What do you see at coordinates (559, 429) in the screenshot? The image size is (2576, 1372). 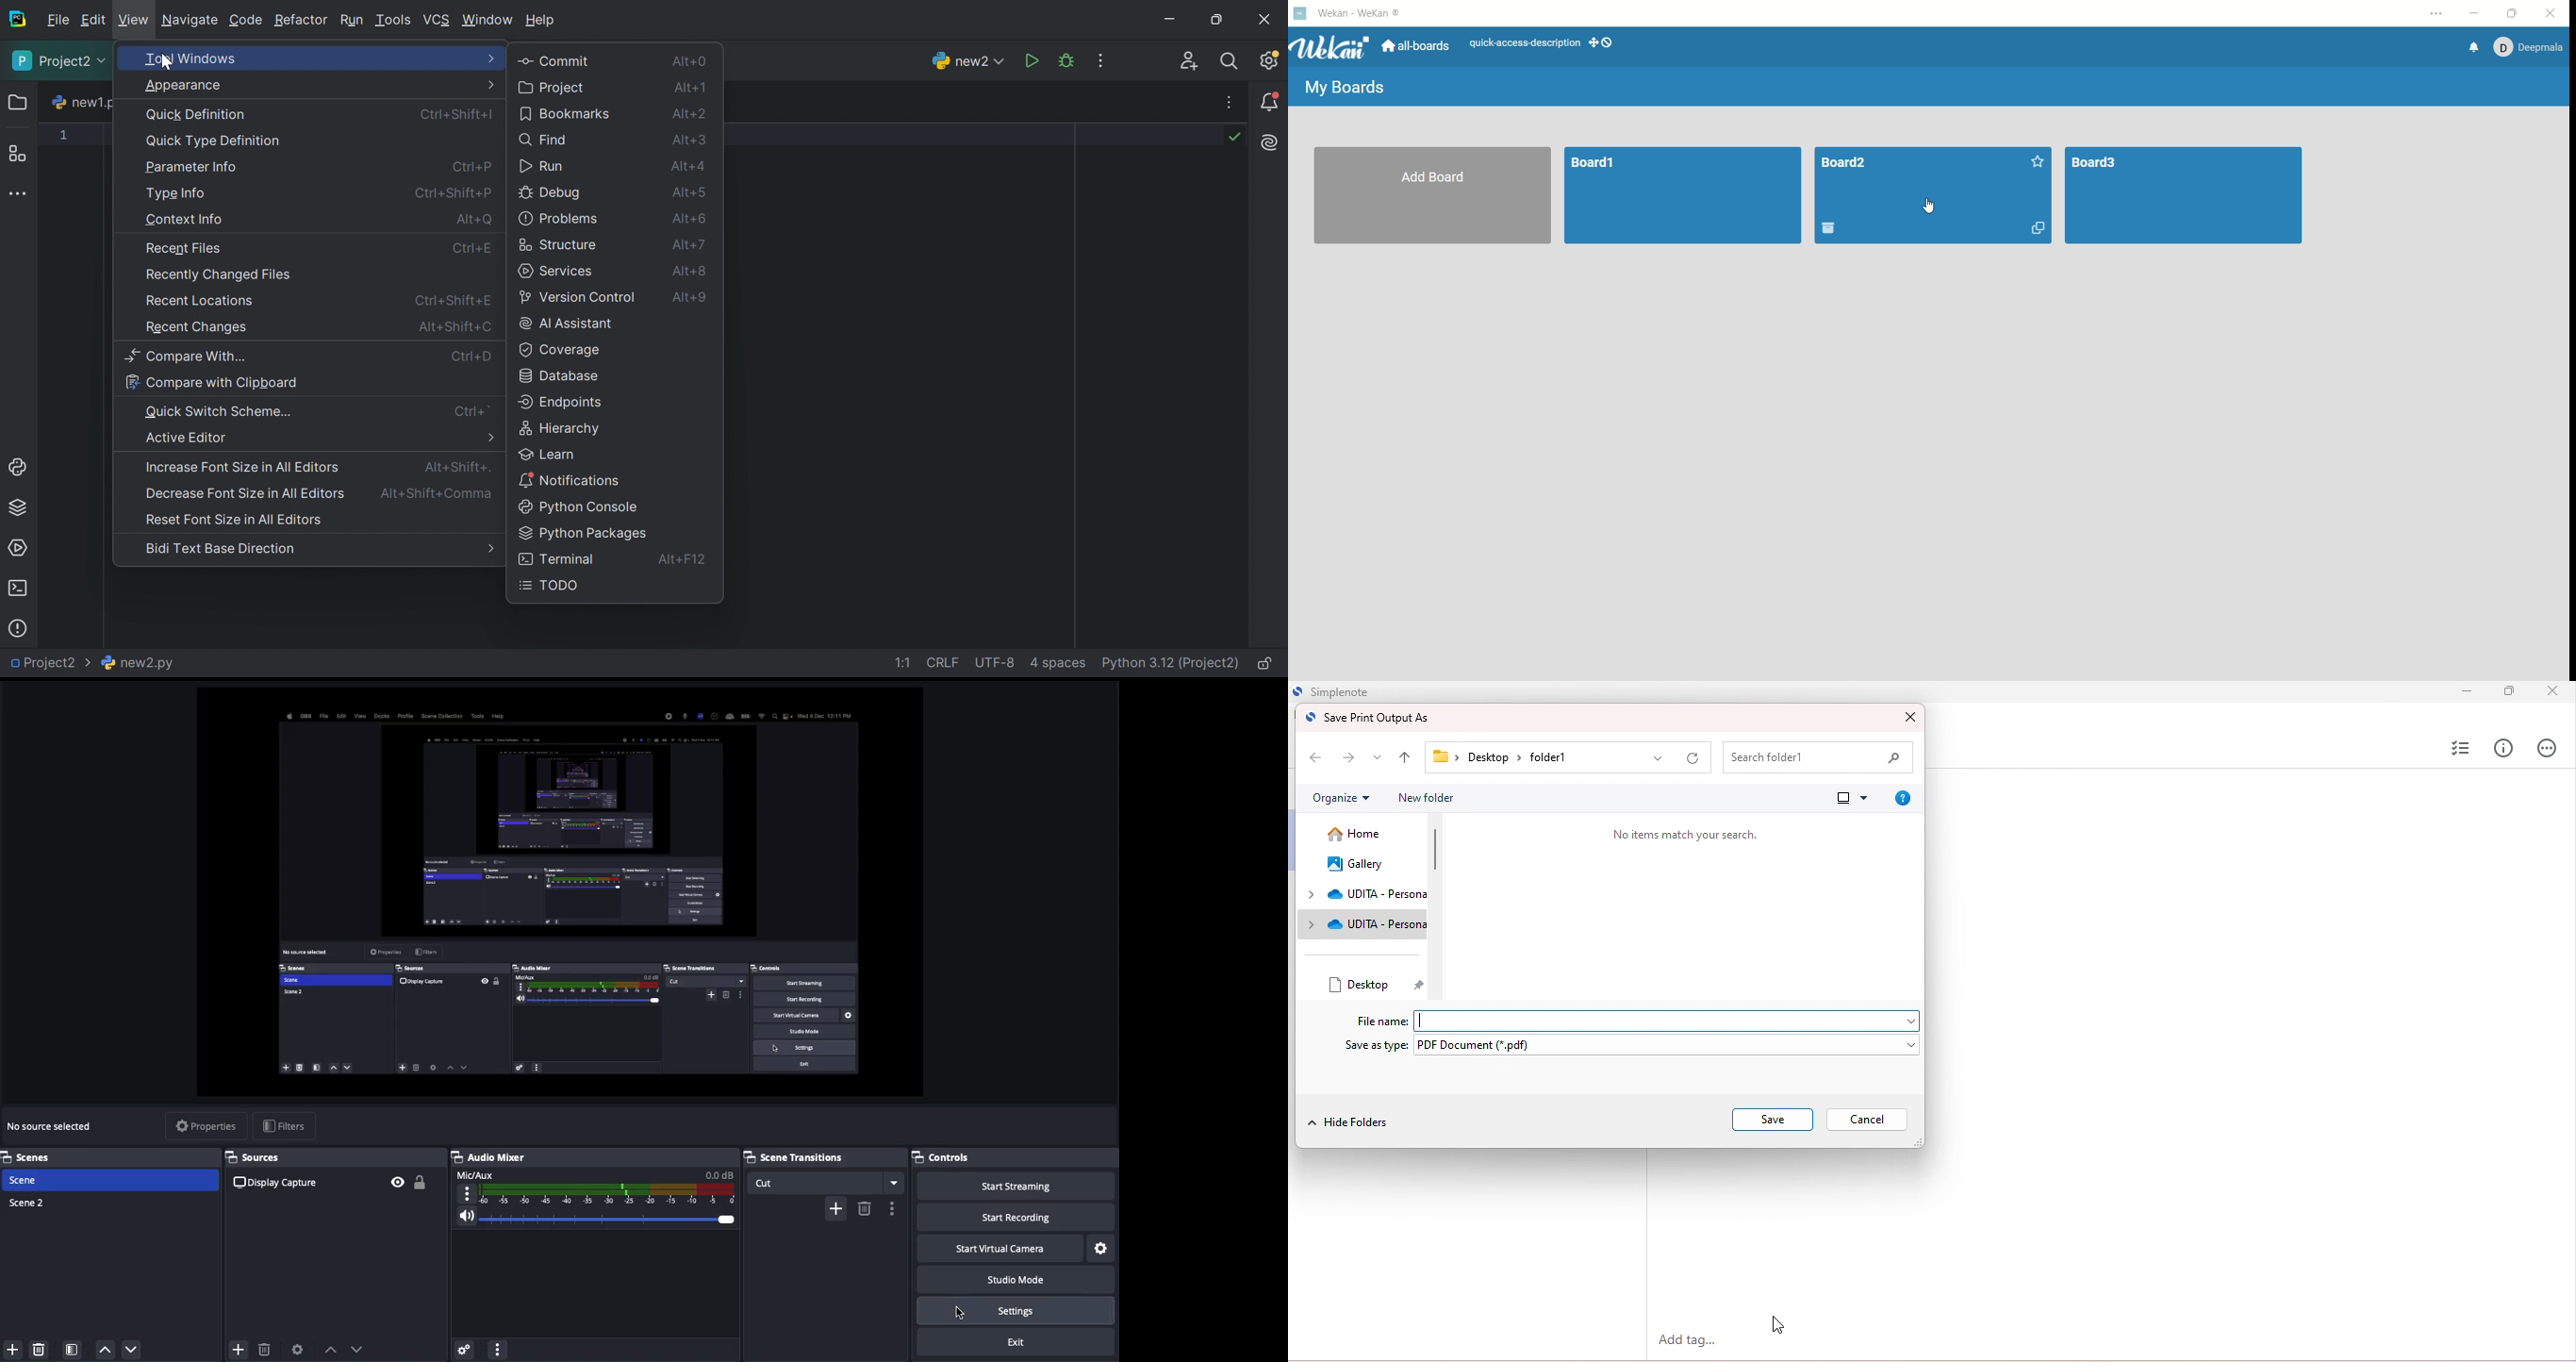 I see `Hierarchy` at bounding box center [559, 429].